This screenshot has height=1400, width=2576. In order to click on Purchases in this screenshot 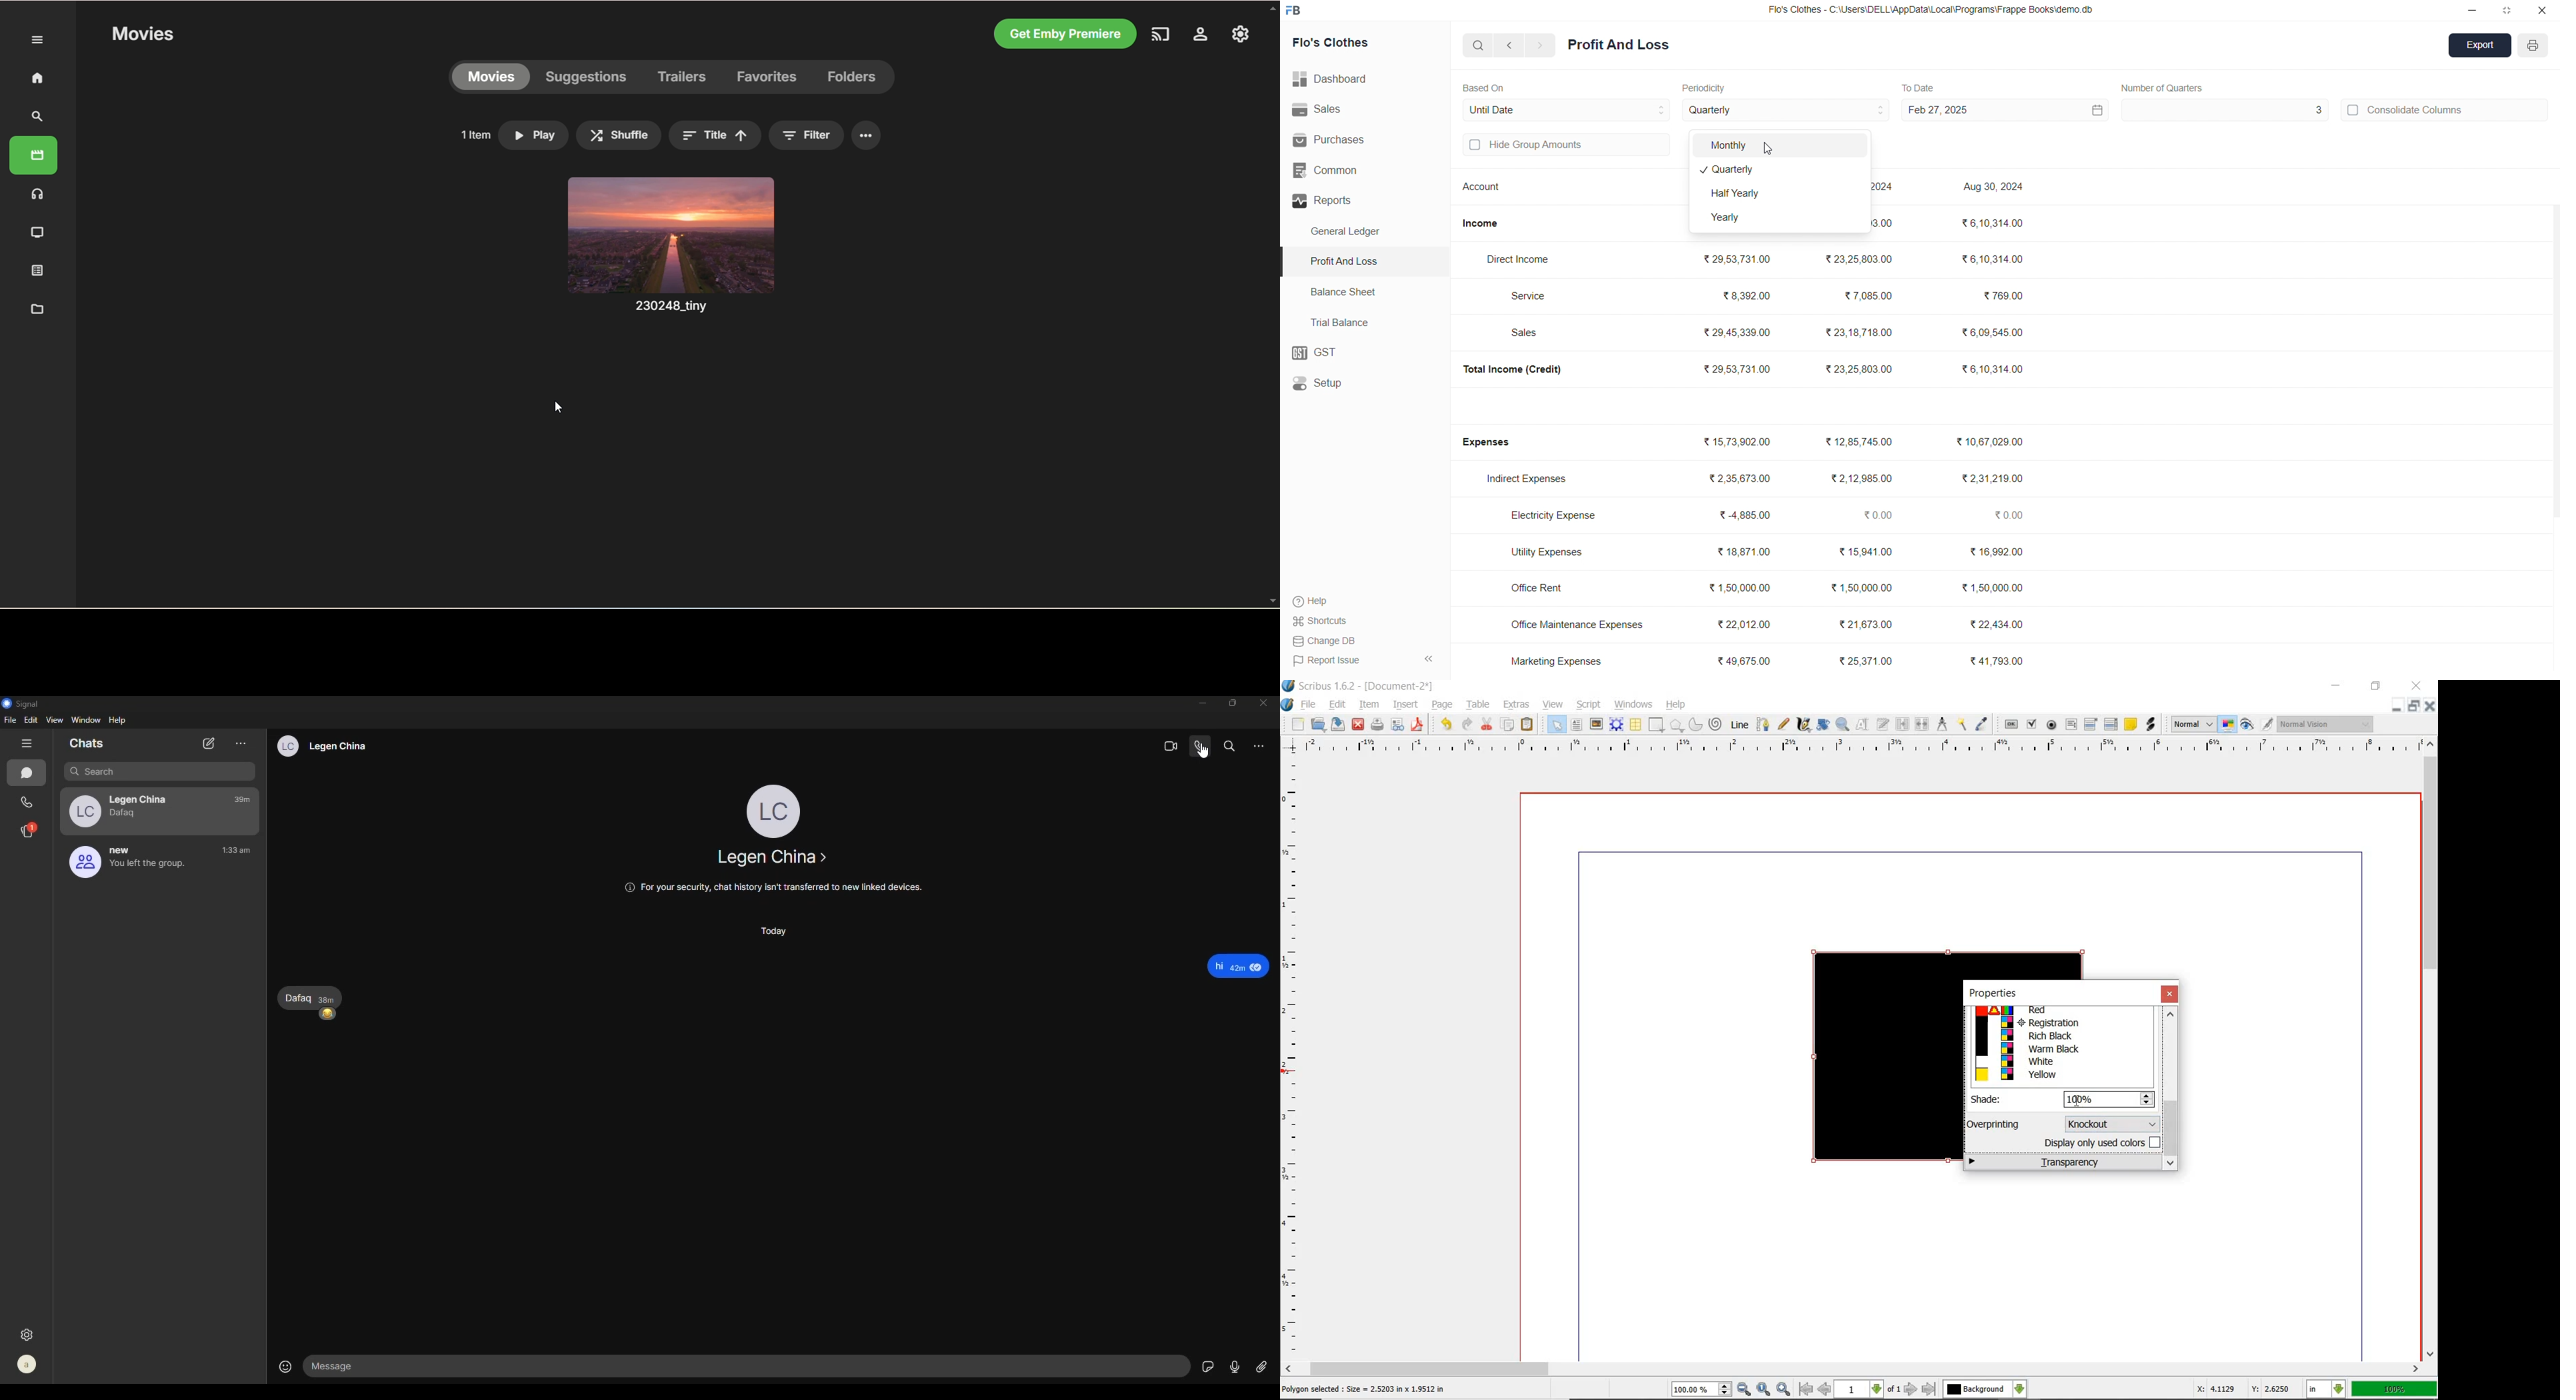, I will do `click(1345, 140)`.